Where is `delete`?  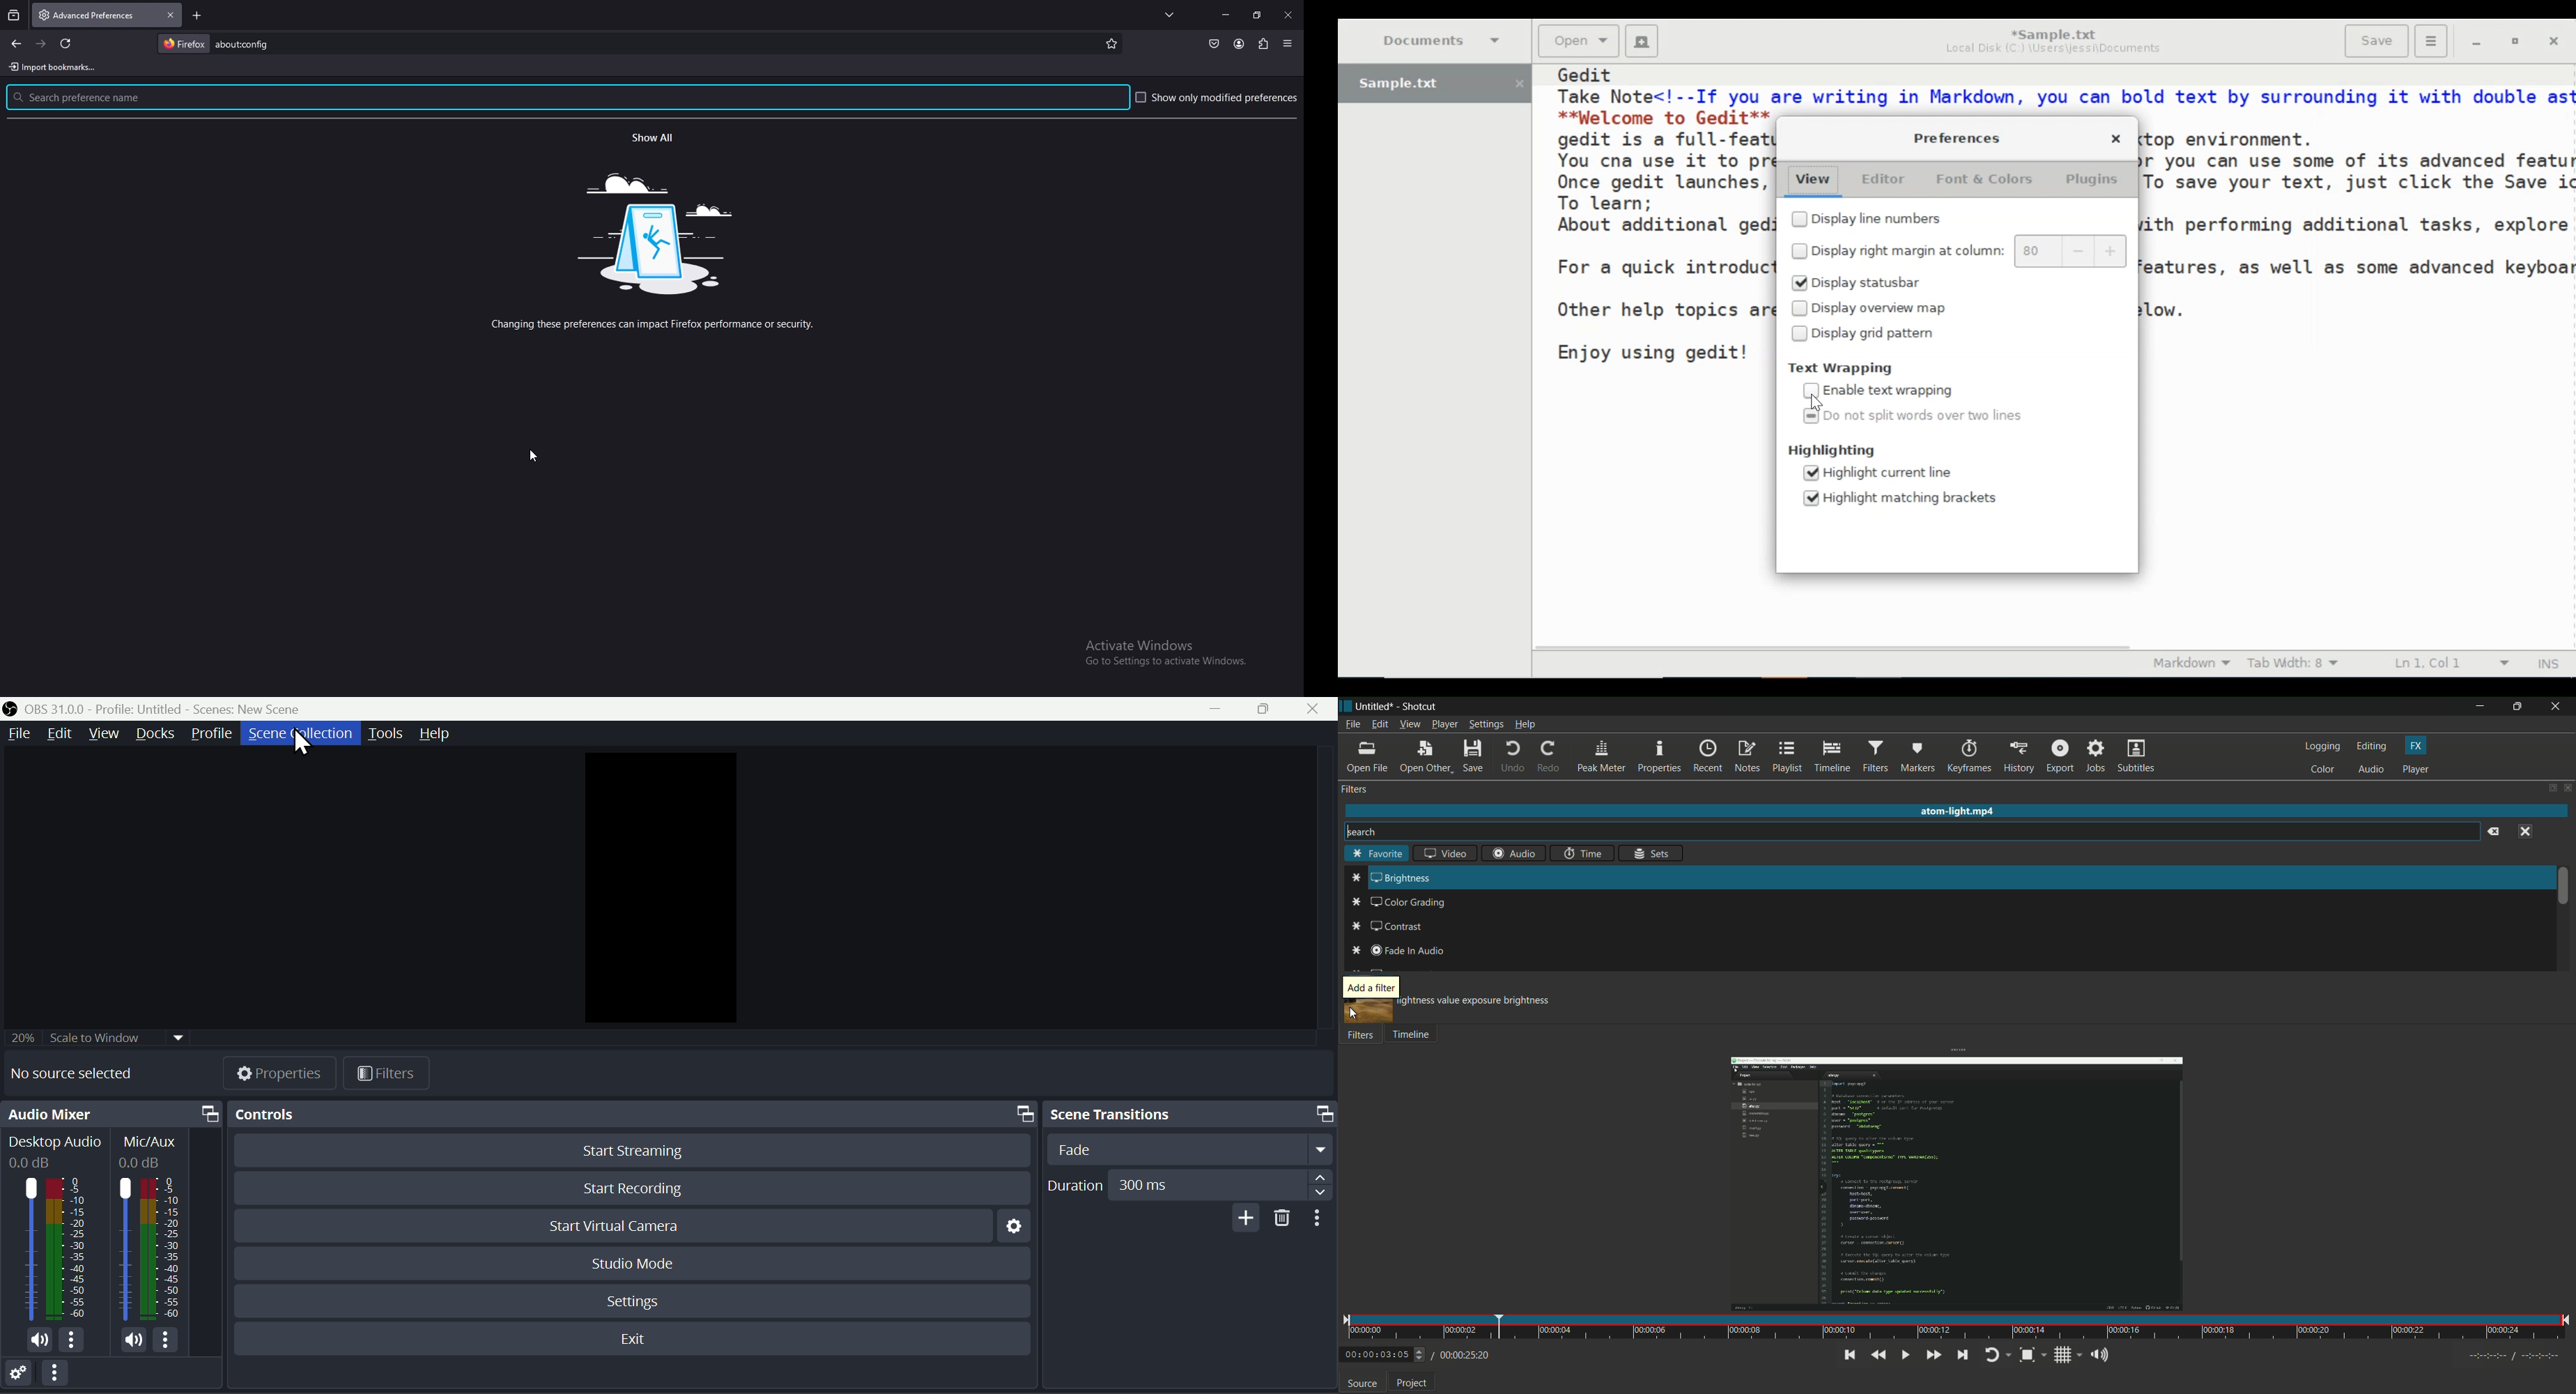 delete is located at coordinates (1283, 1218).